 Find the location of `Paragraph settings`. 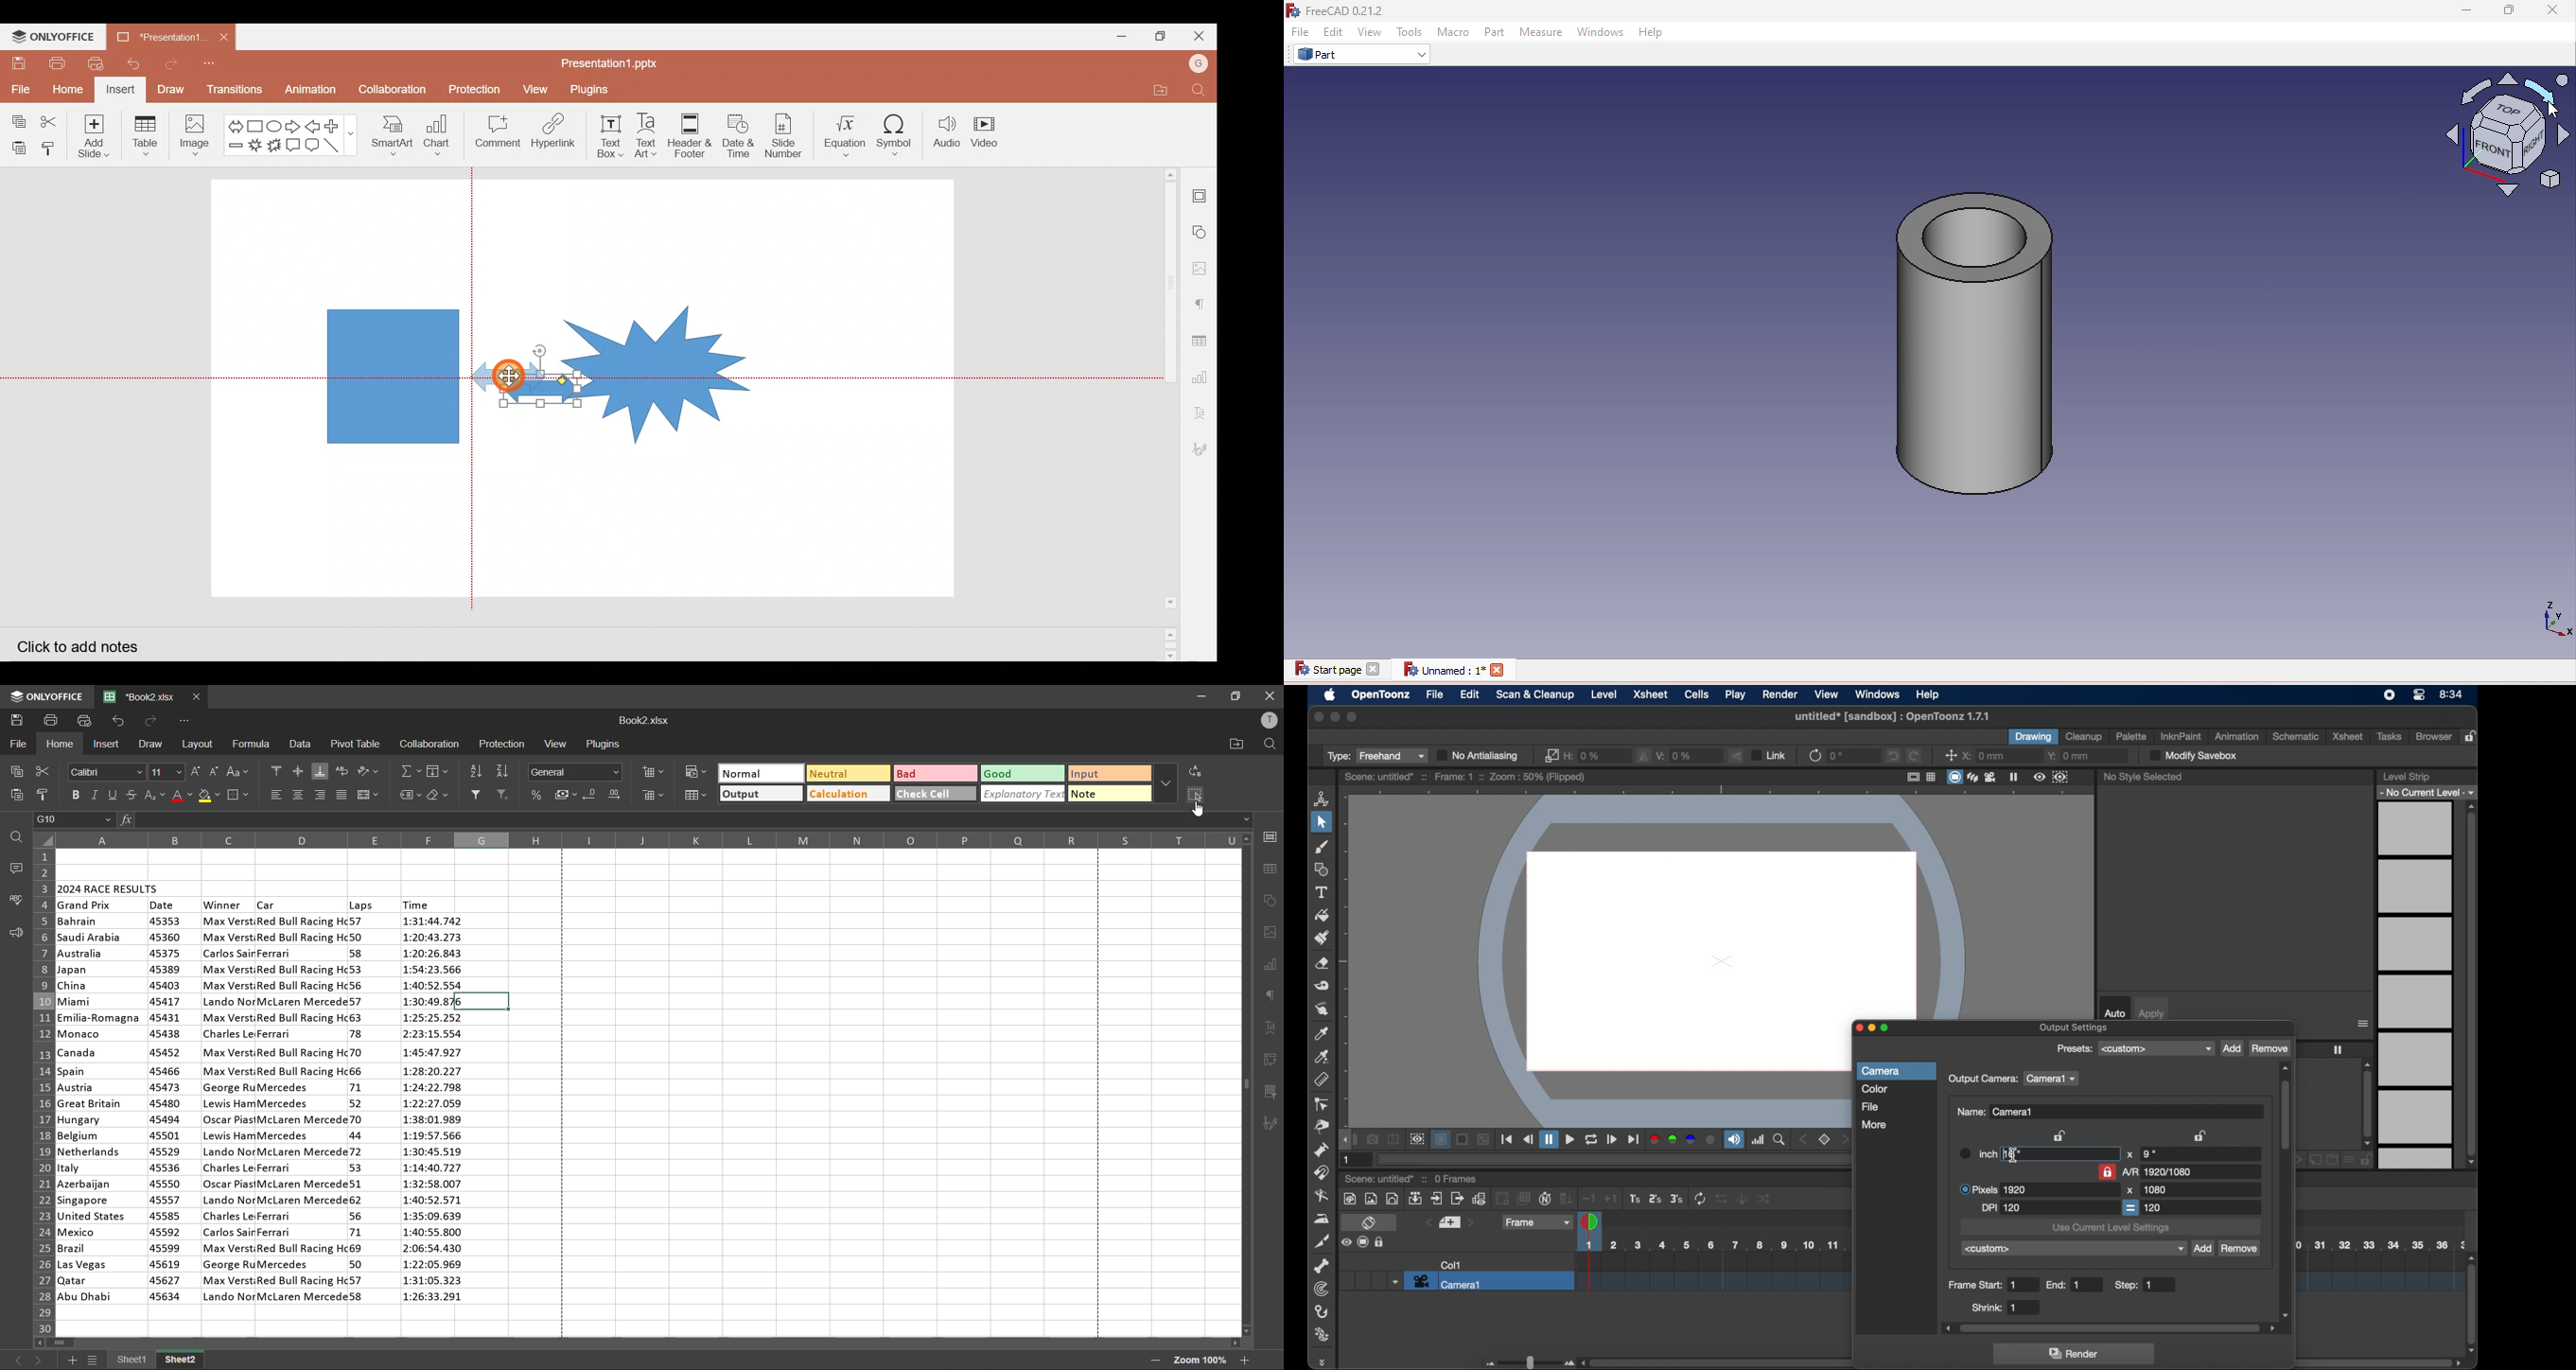

Paragraph settings is located at coordinates (1201, 306).